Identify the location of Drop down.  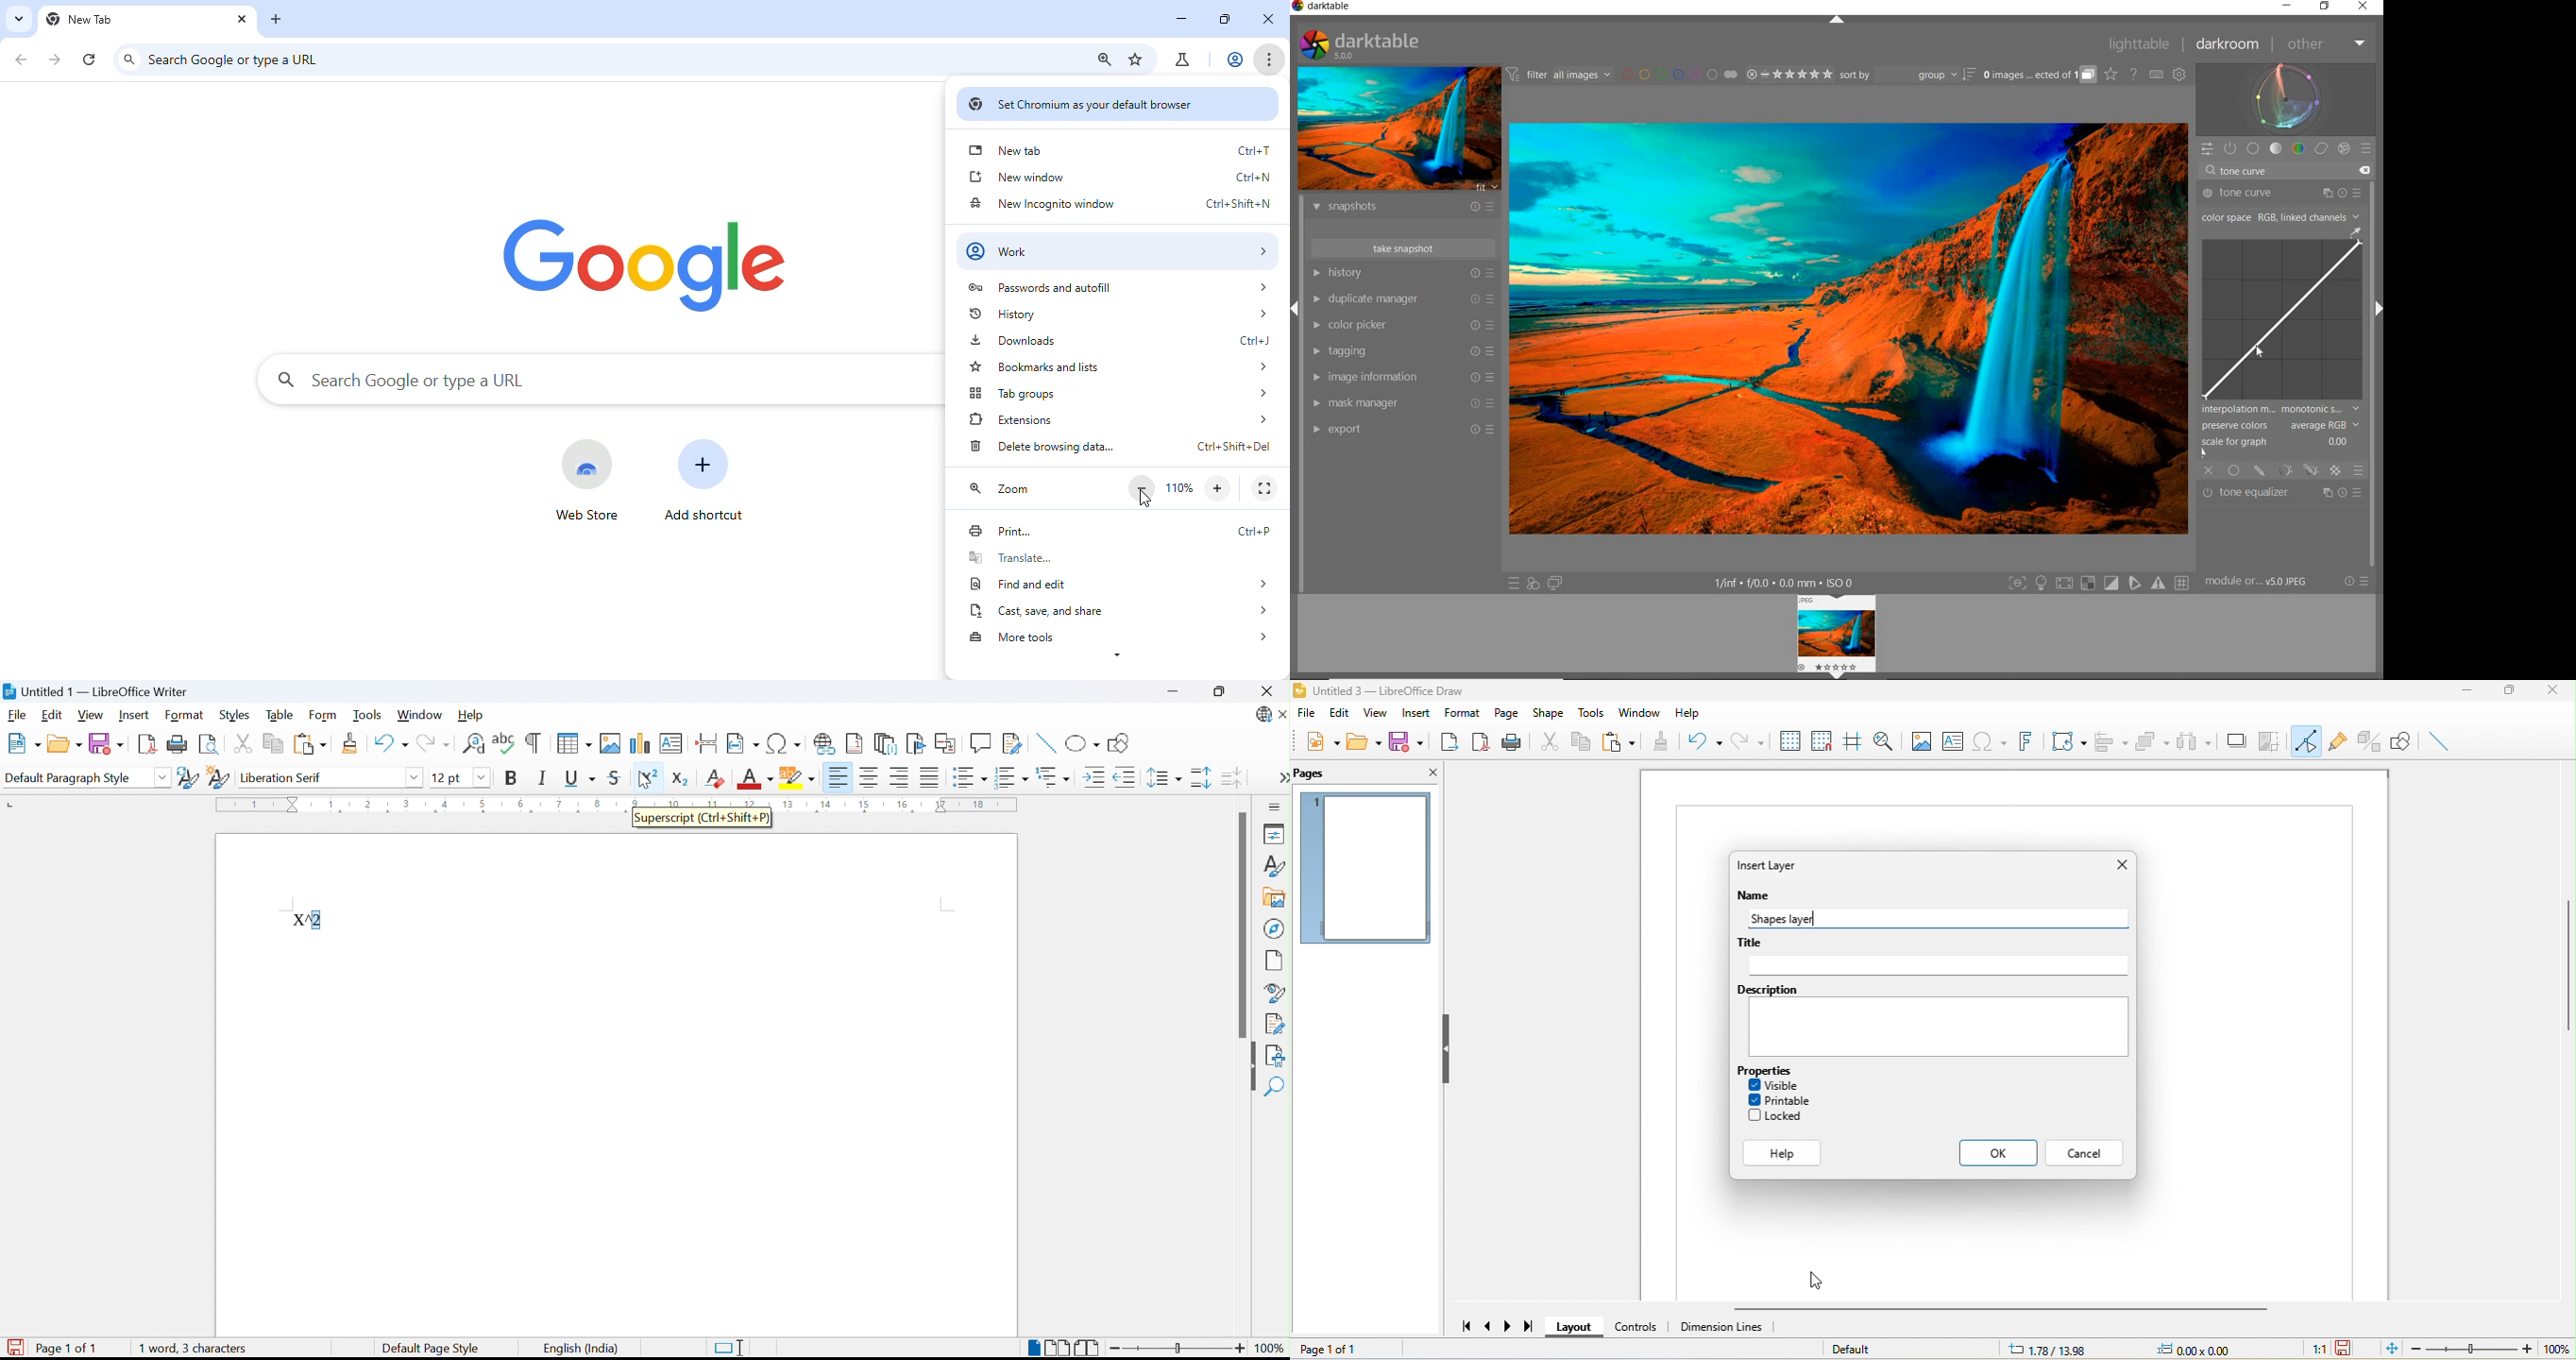
(163, 780).